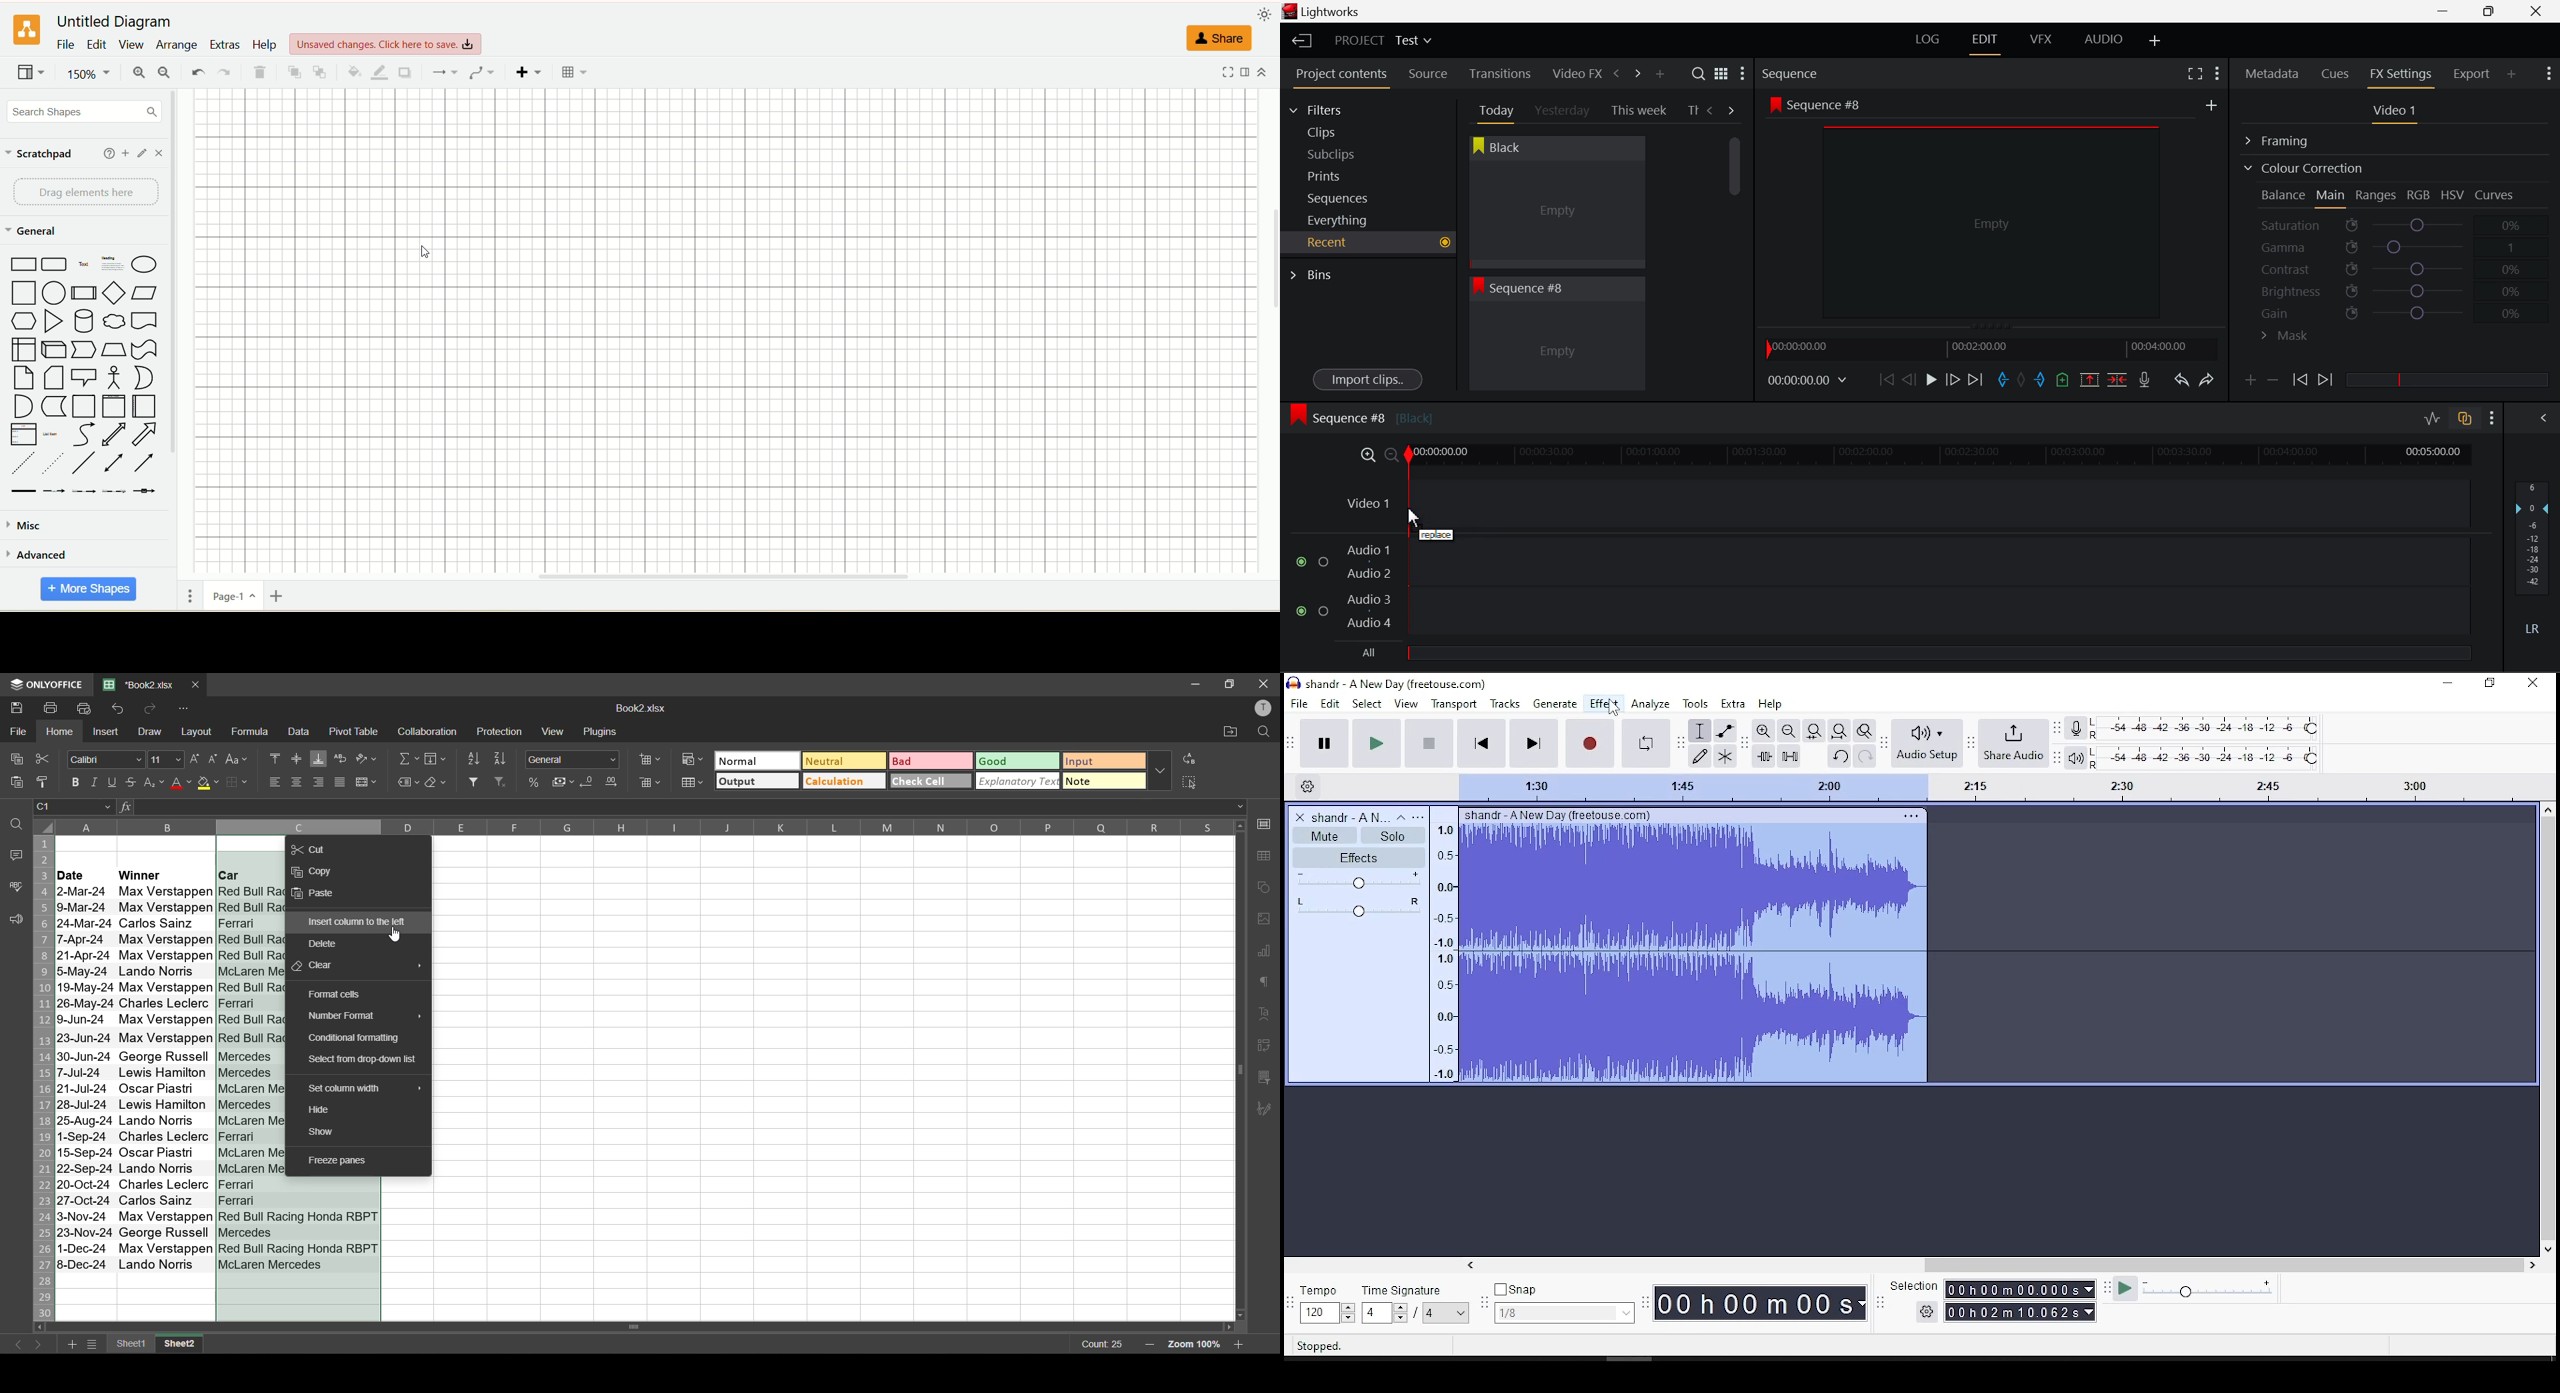 The image size is (2576, 1400). Describe the element at coordinates (2023, 381) in the screenshot. I see `Remove All Marks` at that location.